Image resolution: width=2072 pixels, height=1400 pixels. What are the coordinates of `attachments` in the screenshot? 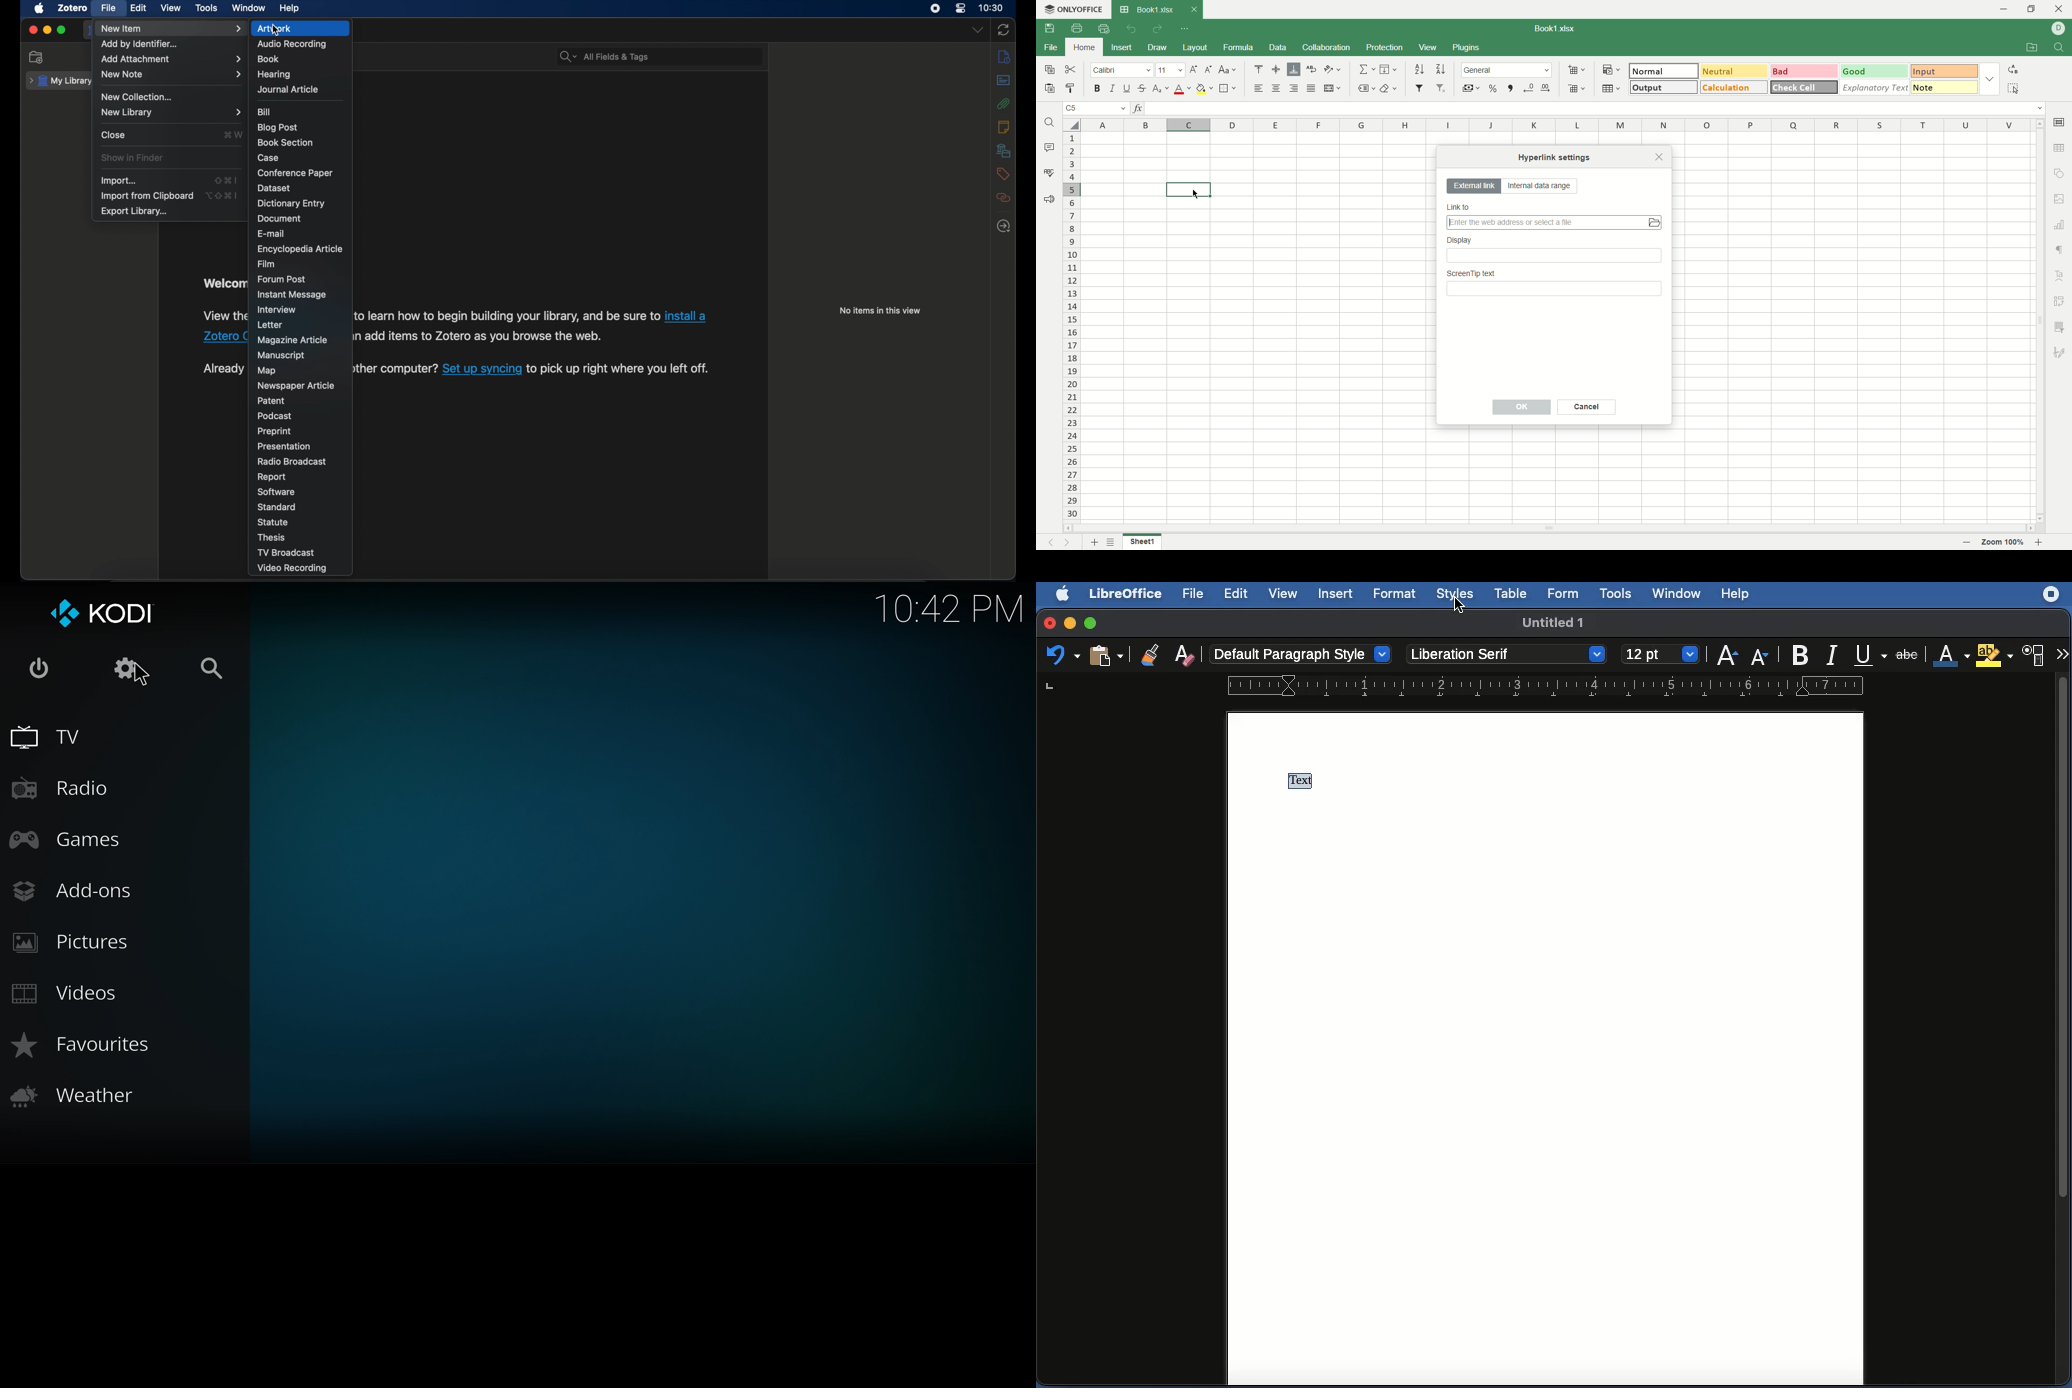 It's located at (1004, 104).